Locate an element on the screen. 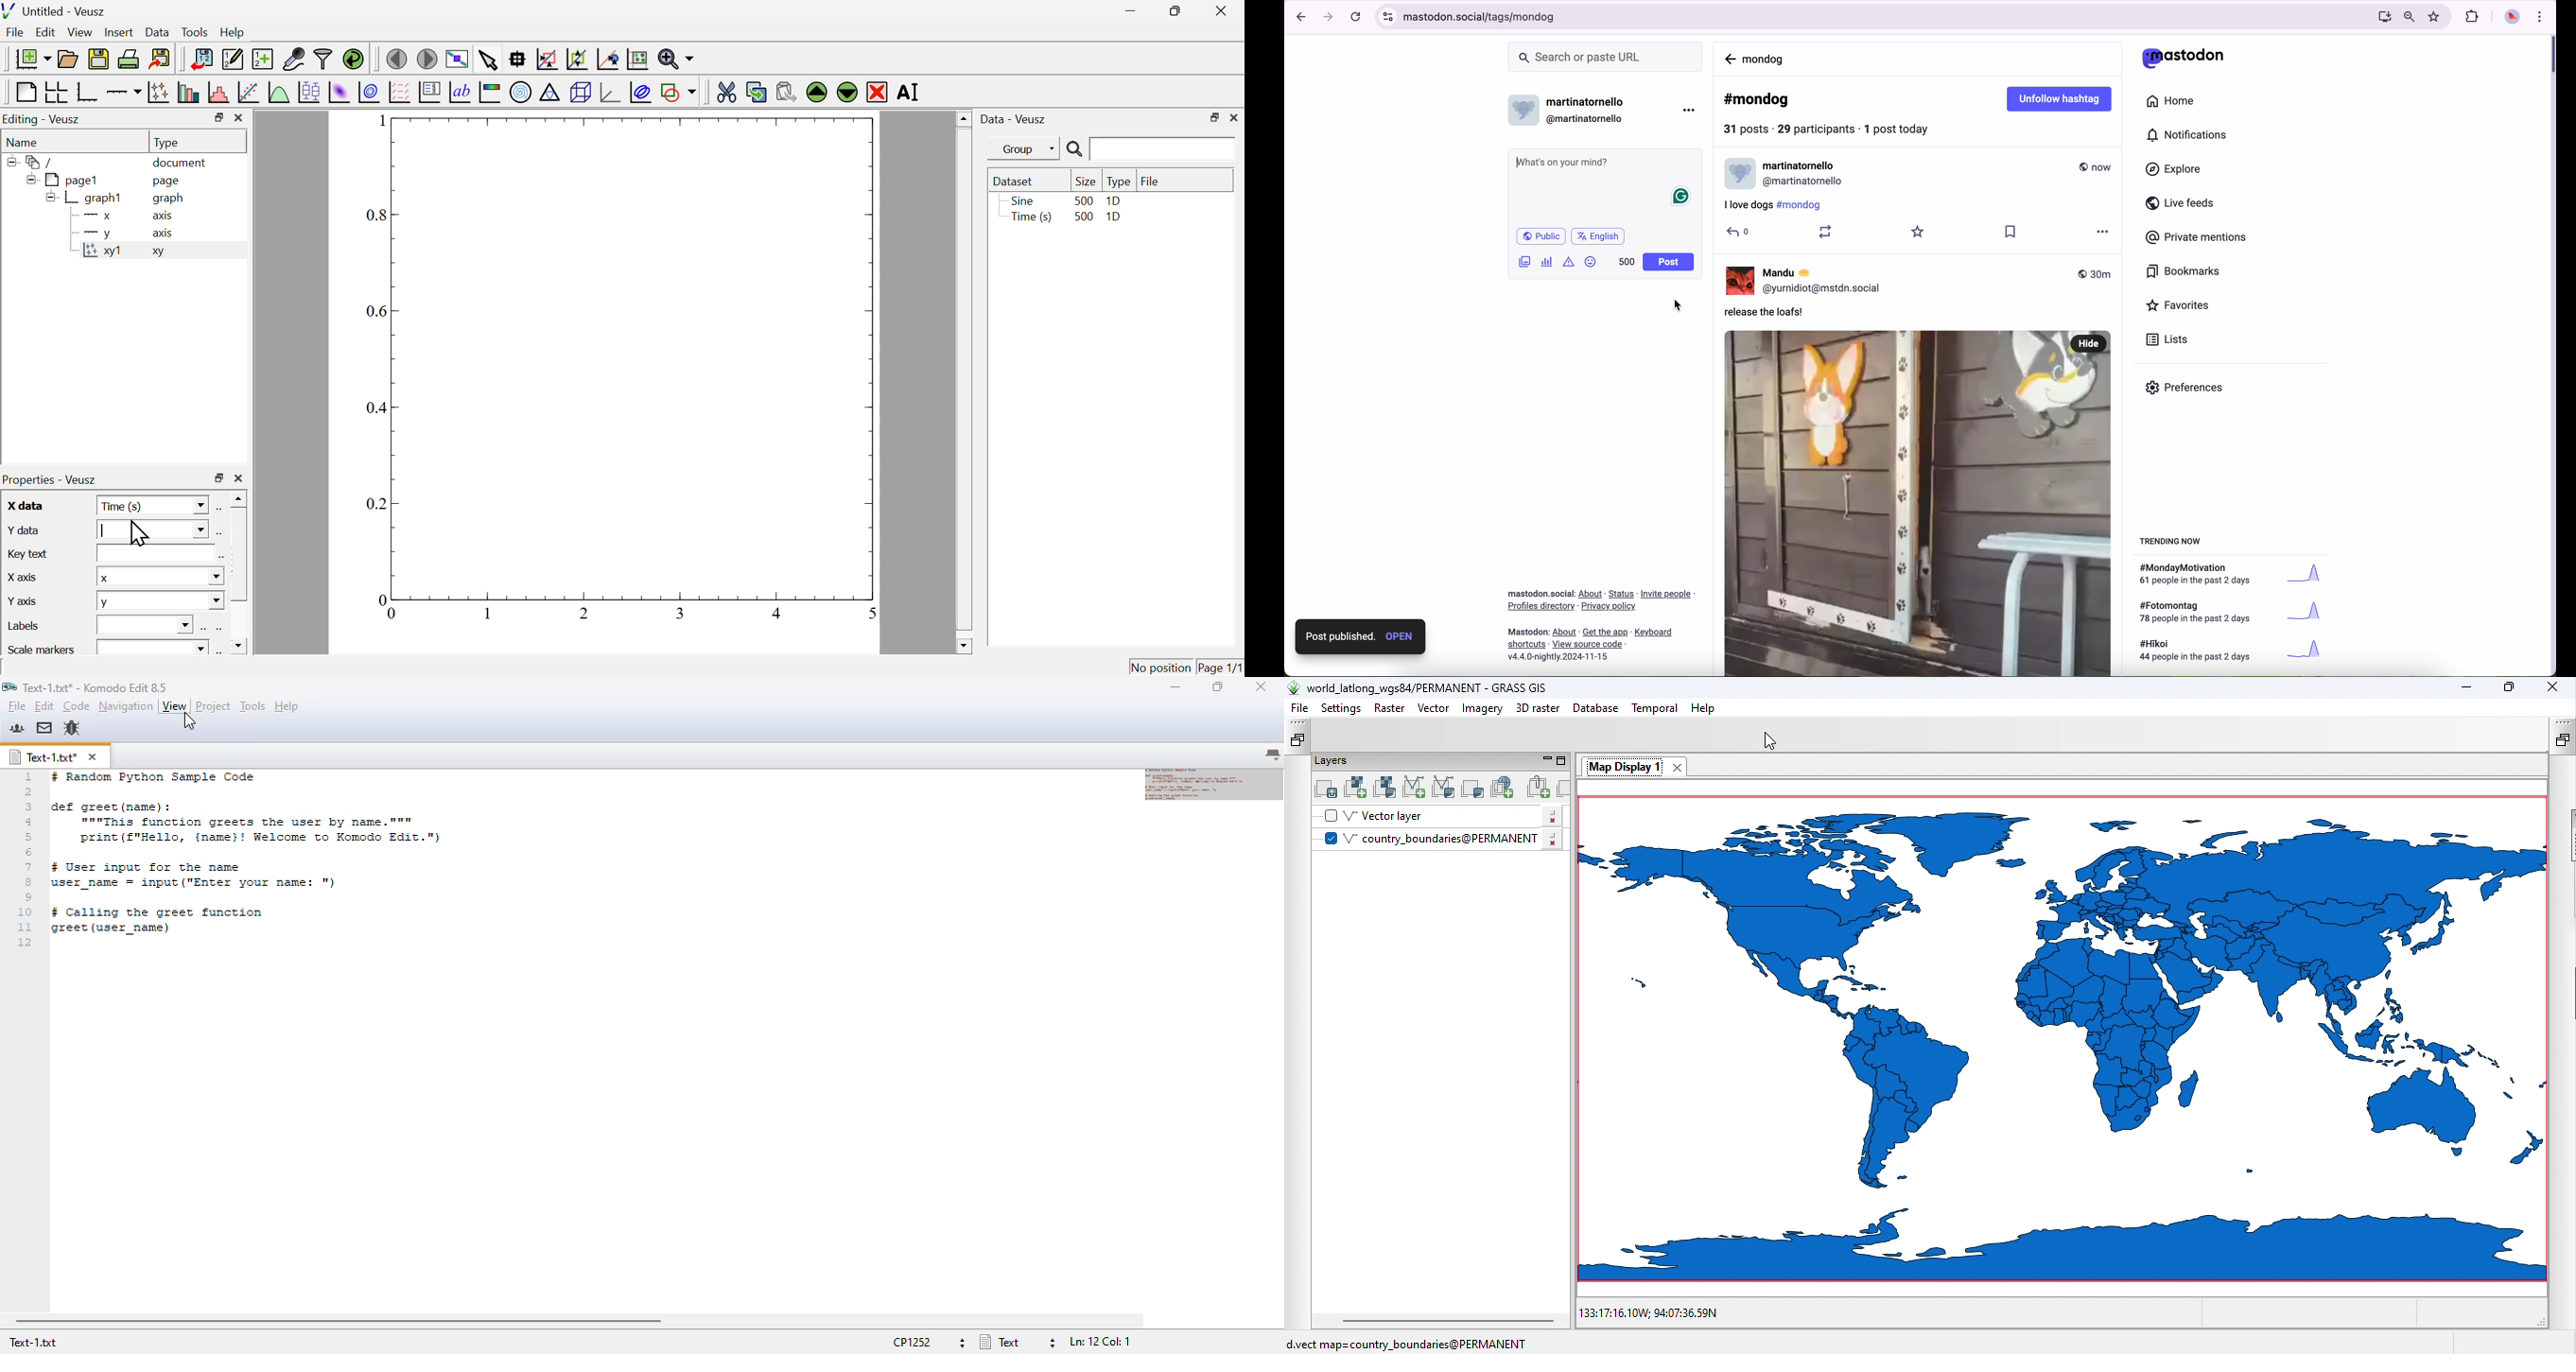 Image resolution: width=2576 pixels, height=1372 pixels. 500 is located at coordinates (1626, 262).